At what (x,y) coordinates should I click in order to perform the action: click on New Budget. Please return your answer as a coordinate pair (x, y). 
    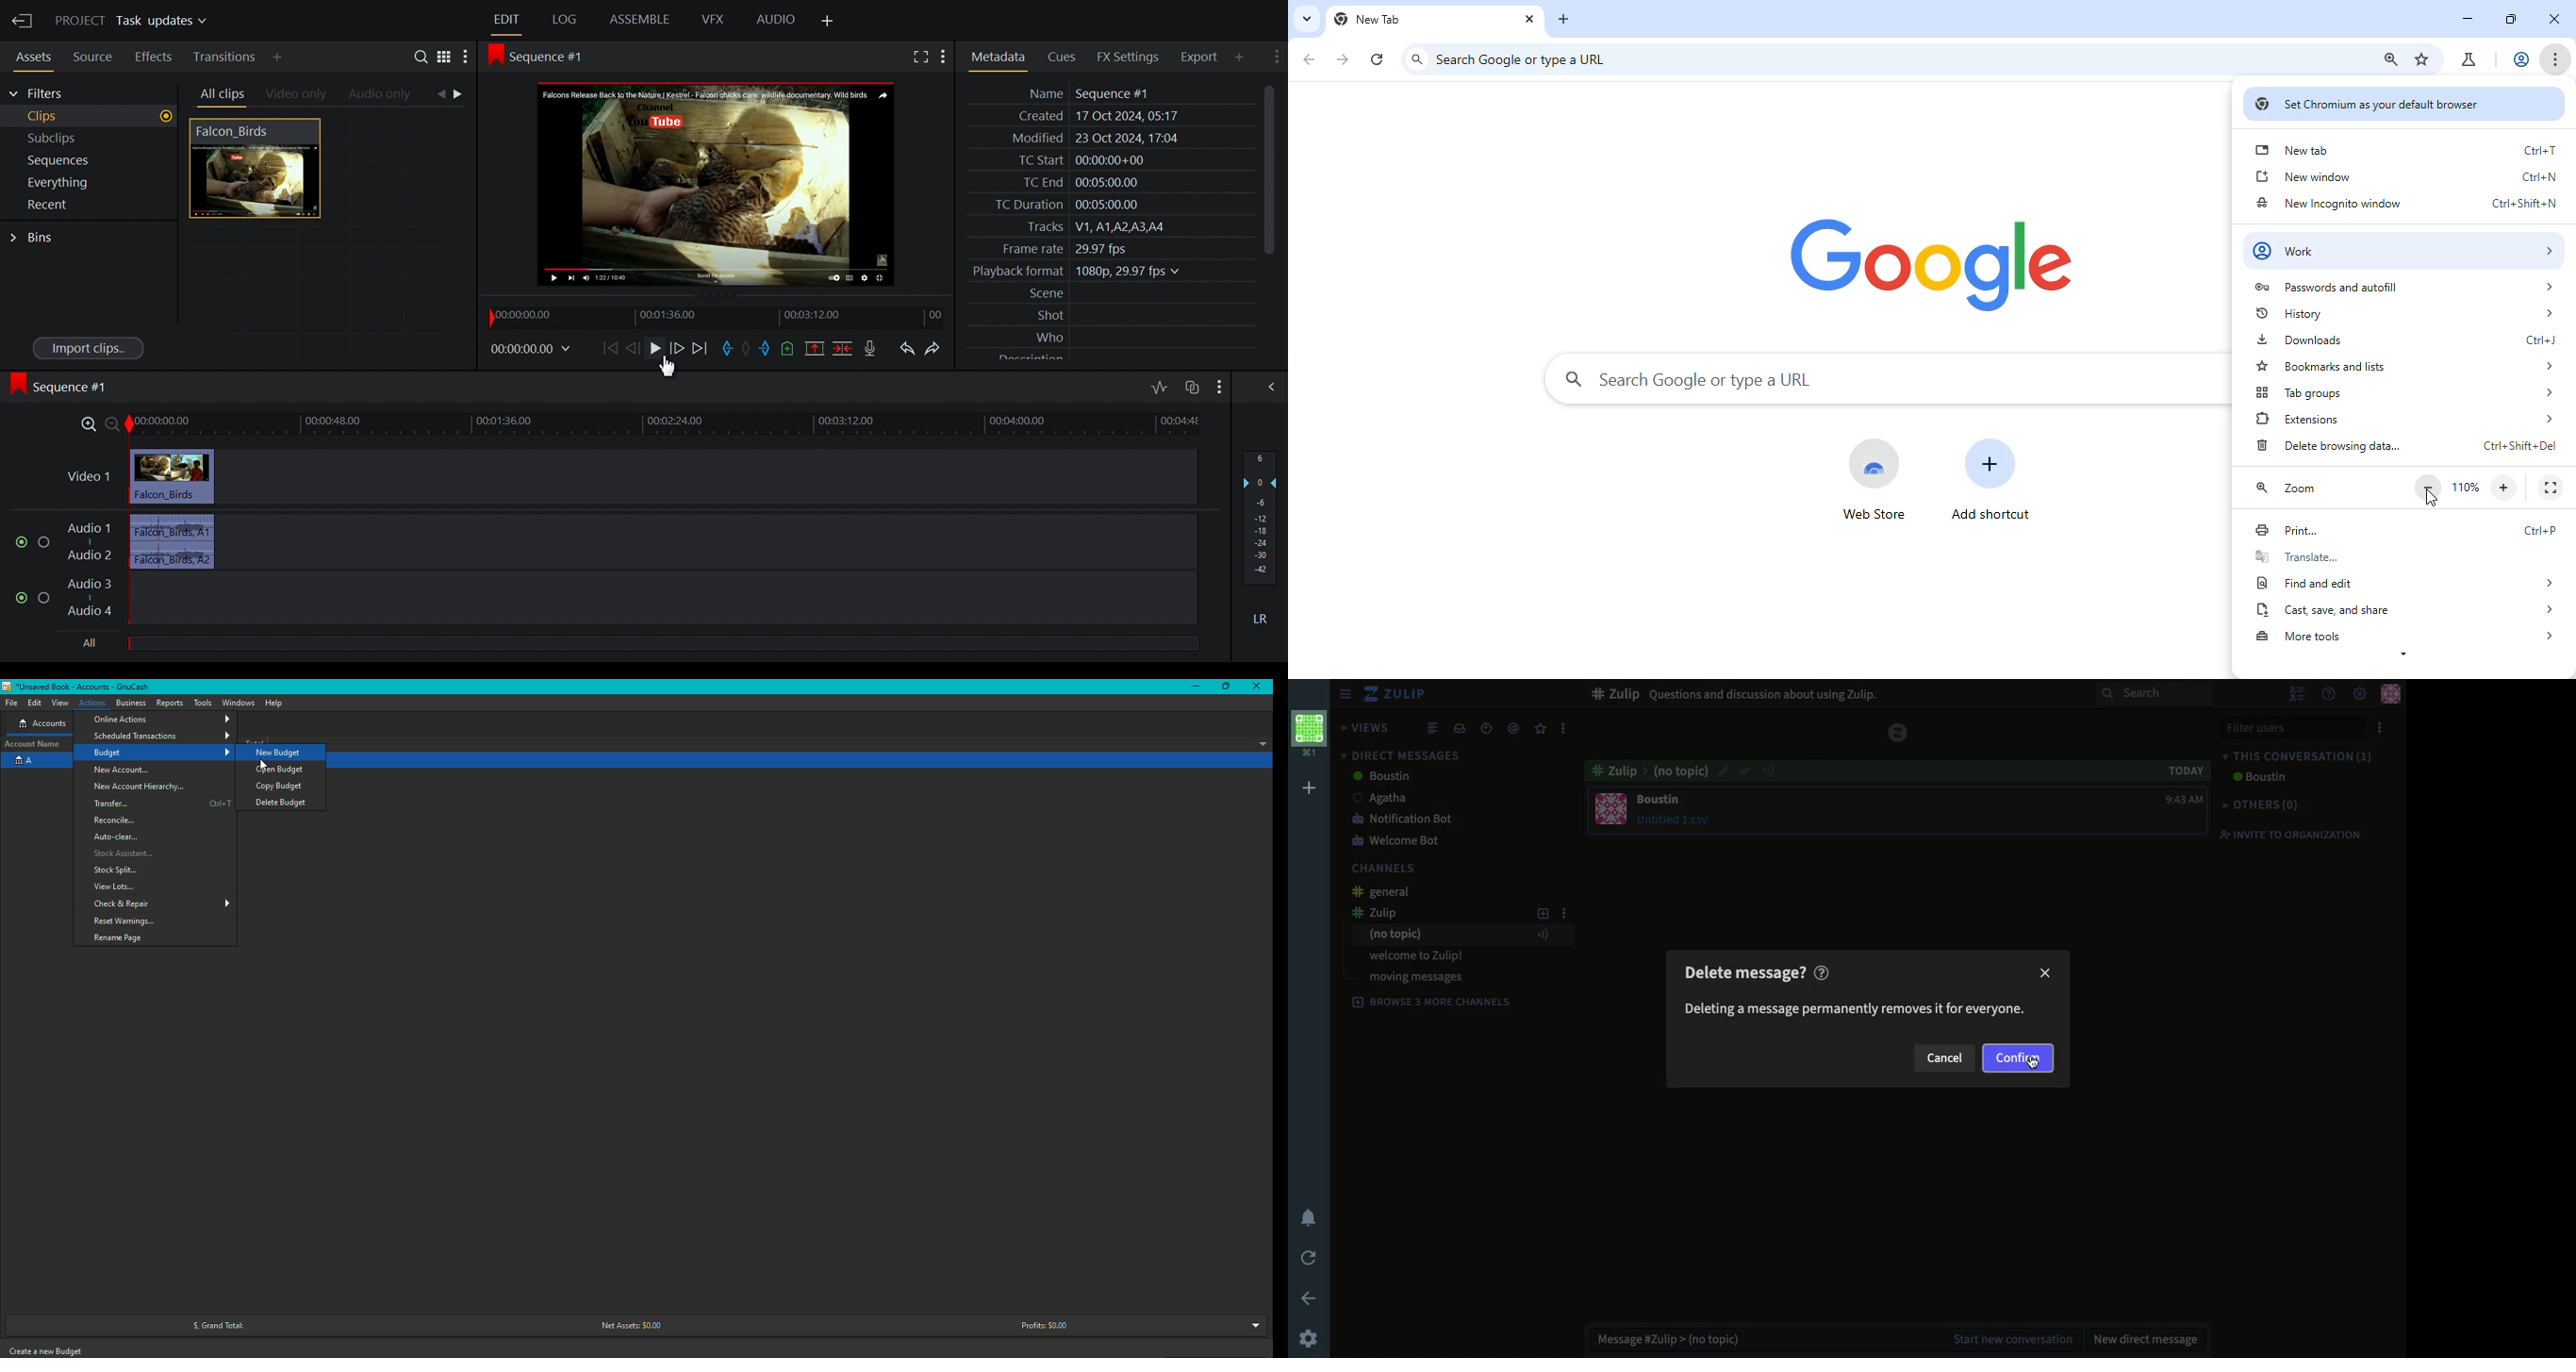
    Looking at the image, I should click on (280, 753).